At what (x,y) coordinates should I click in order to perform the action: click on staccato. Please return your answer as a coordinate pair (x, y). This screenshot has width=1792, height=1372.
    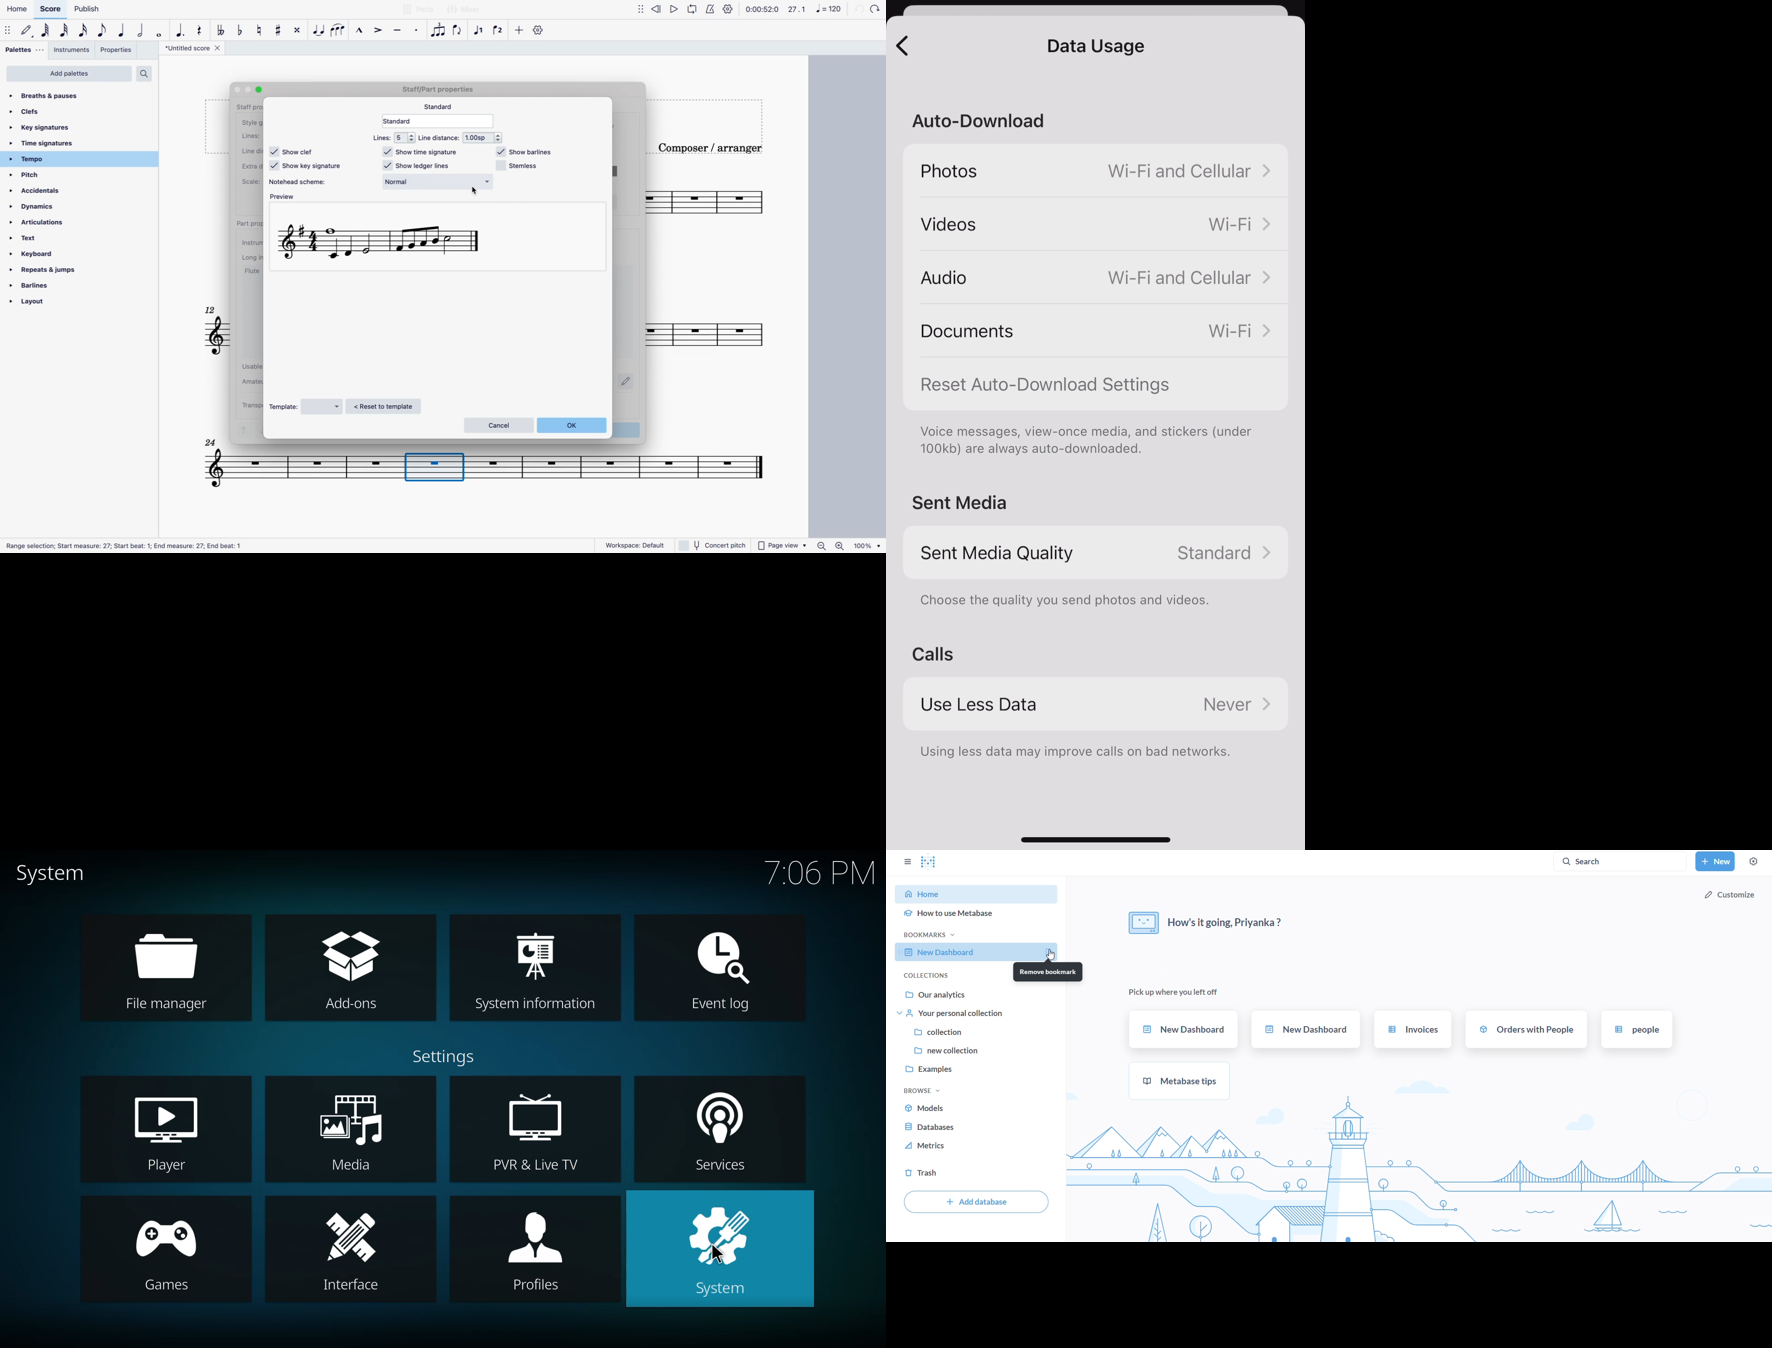
    Looking at the image, I should click on (417, 31).